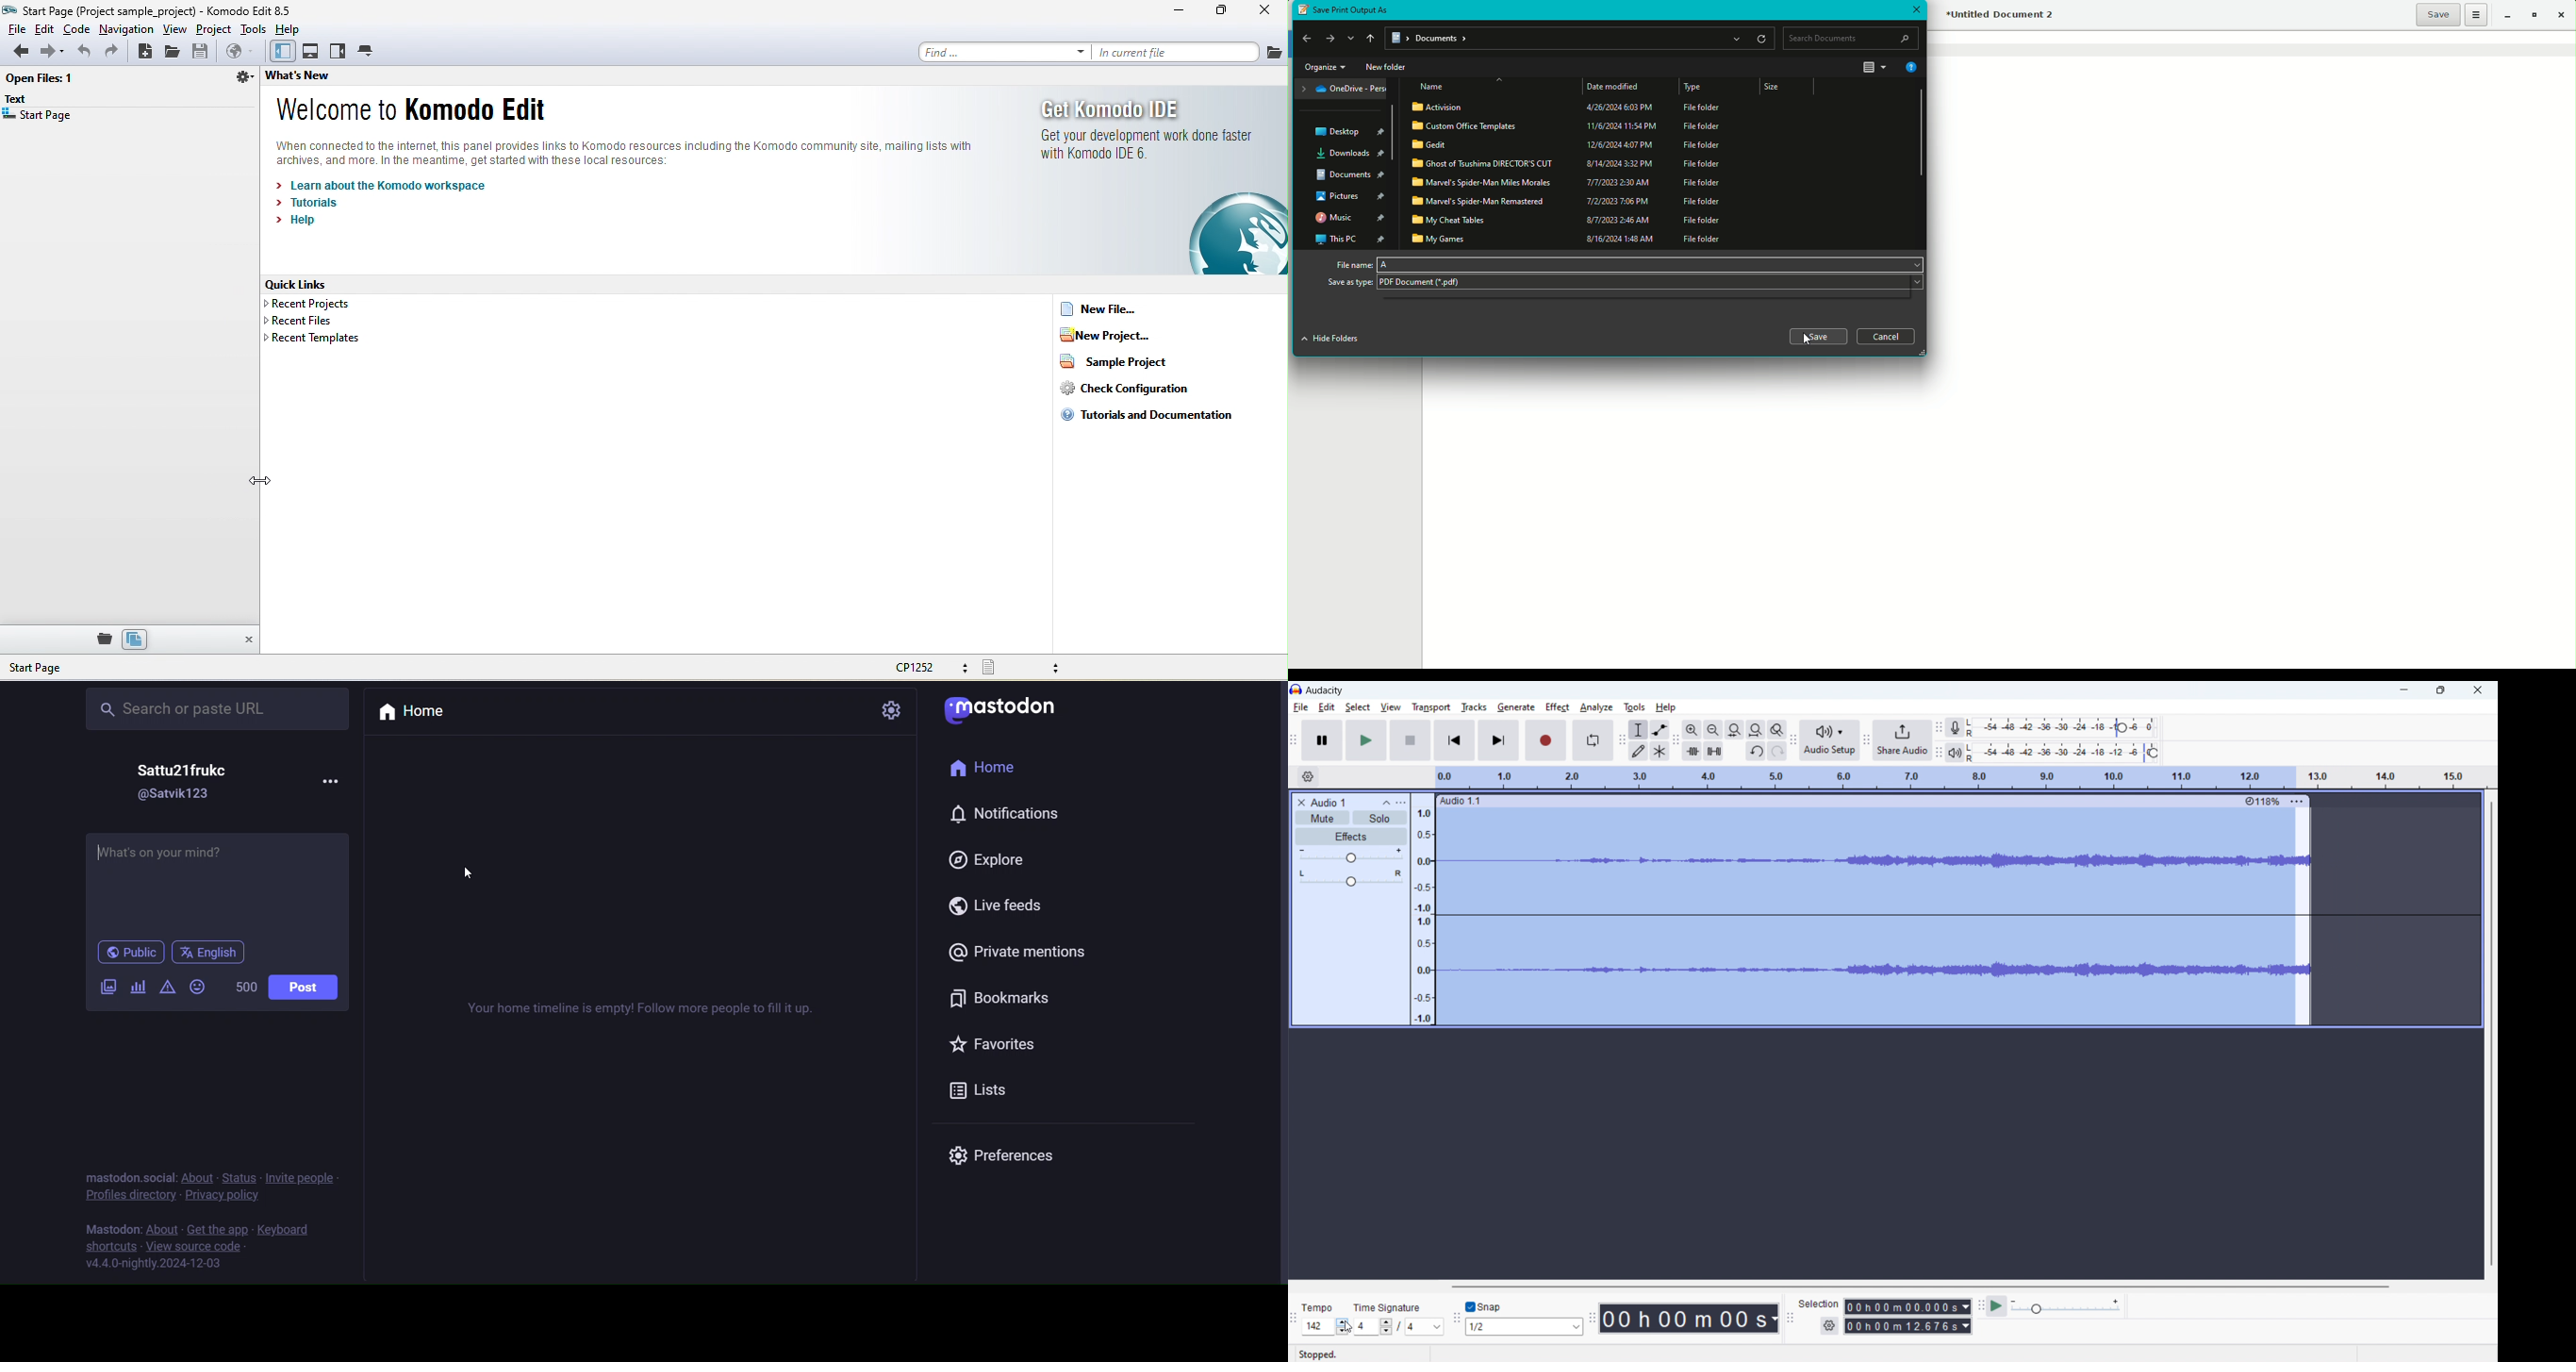 This screenshot has width=2576, height=1372. Describe the element at coordinates (1639, 750) in the screenshot. I see `draw tool` at that location.